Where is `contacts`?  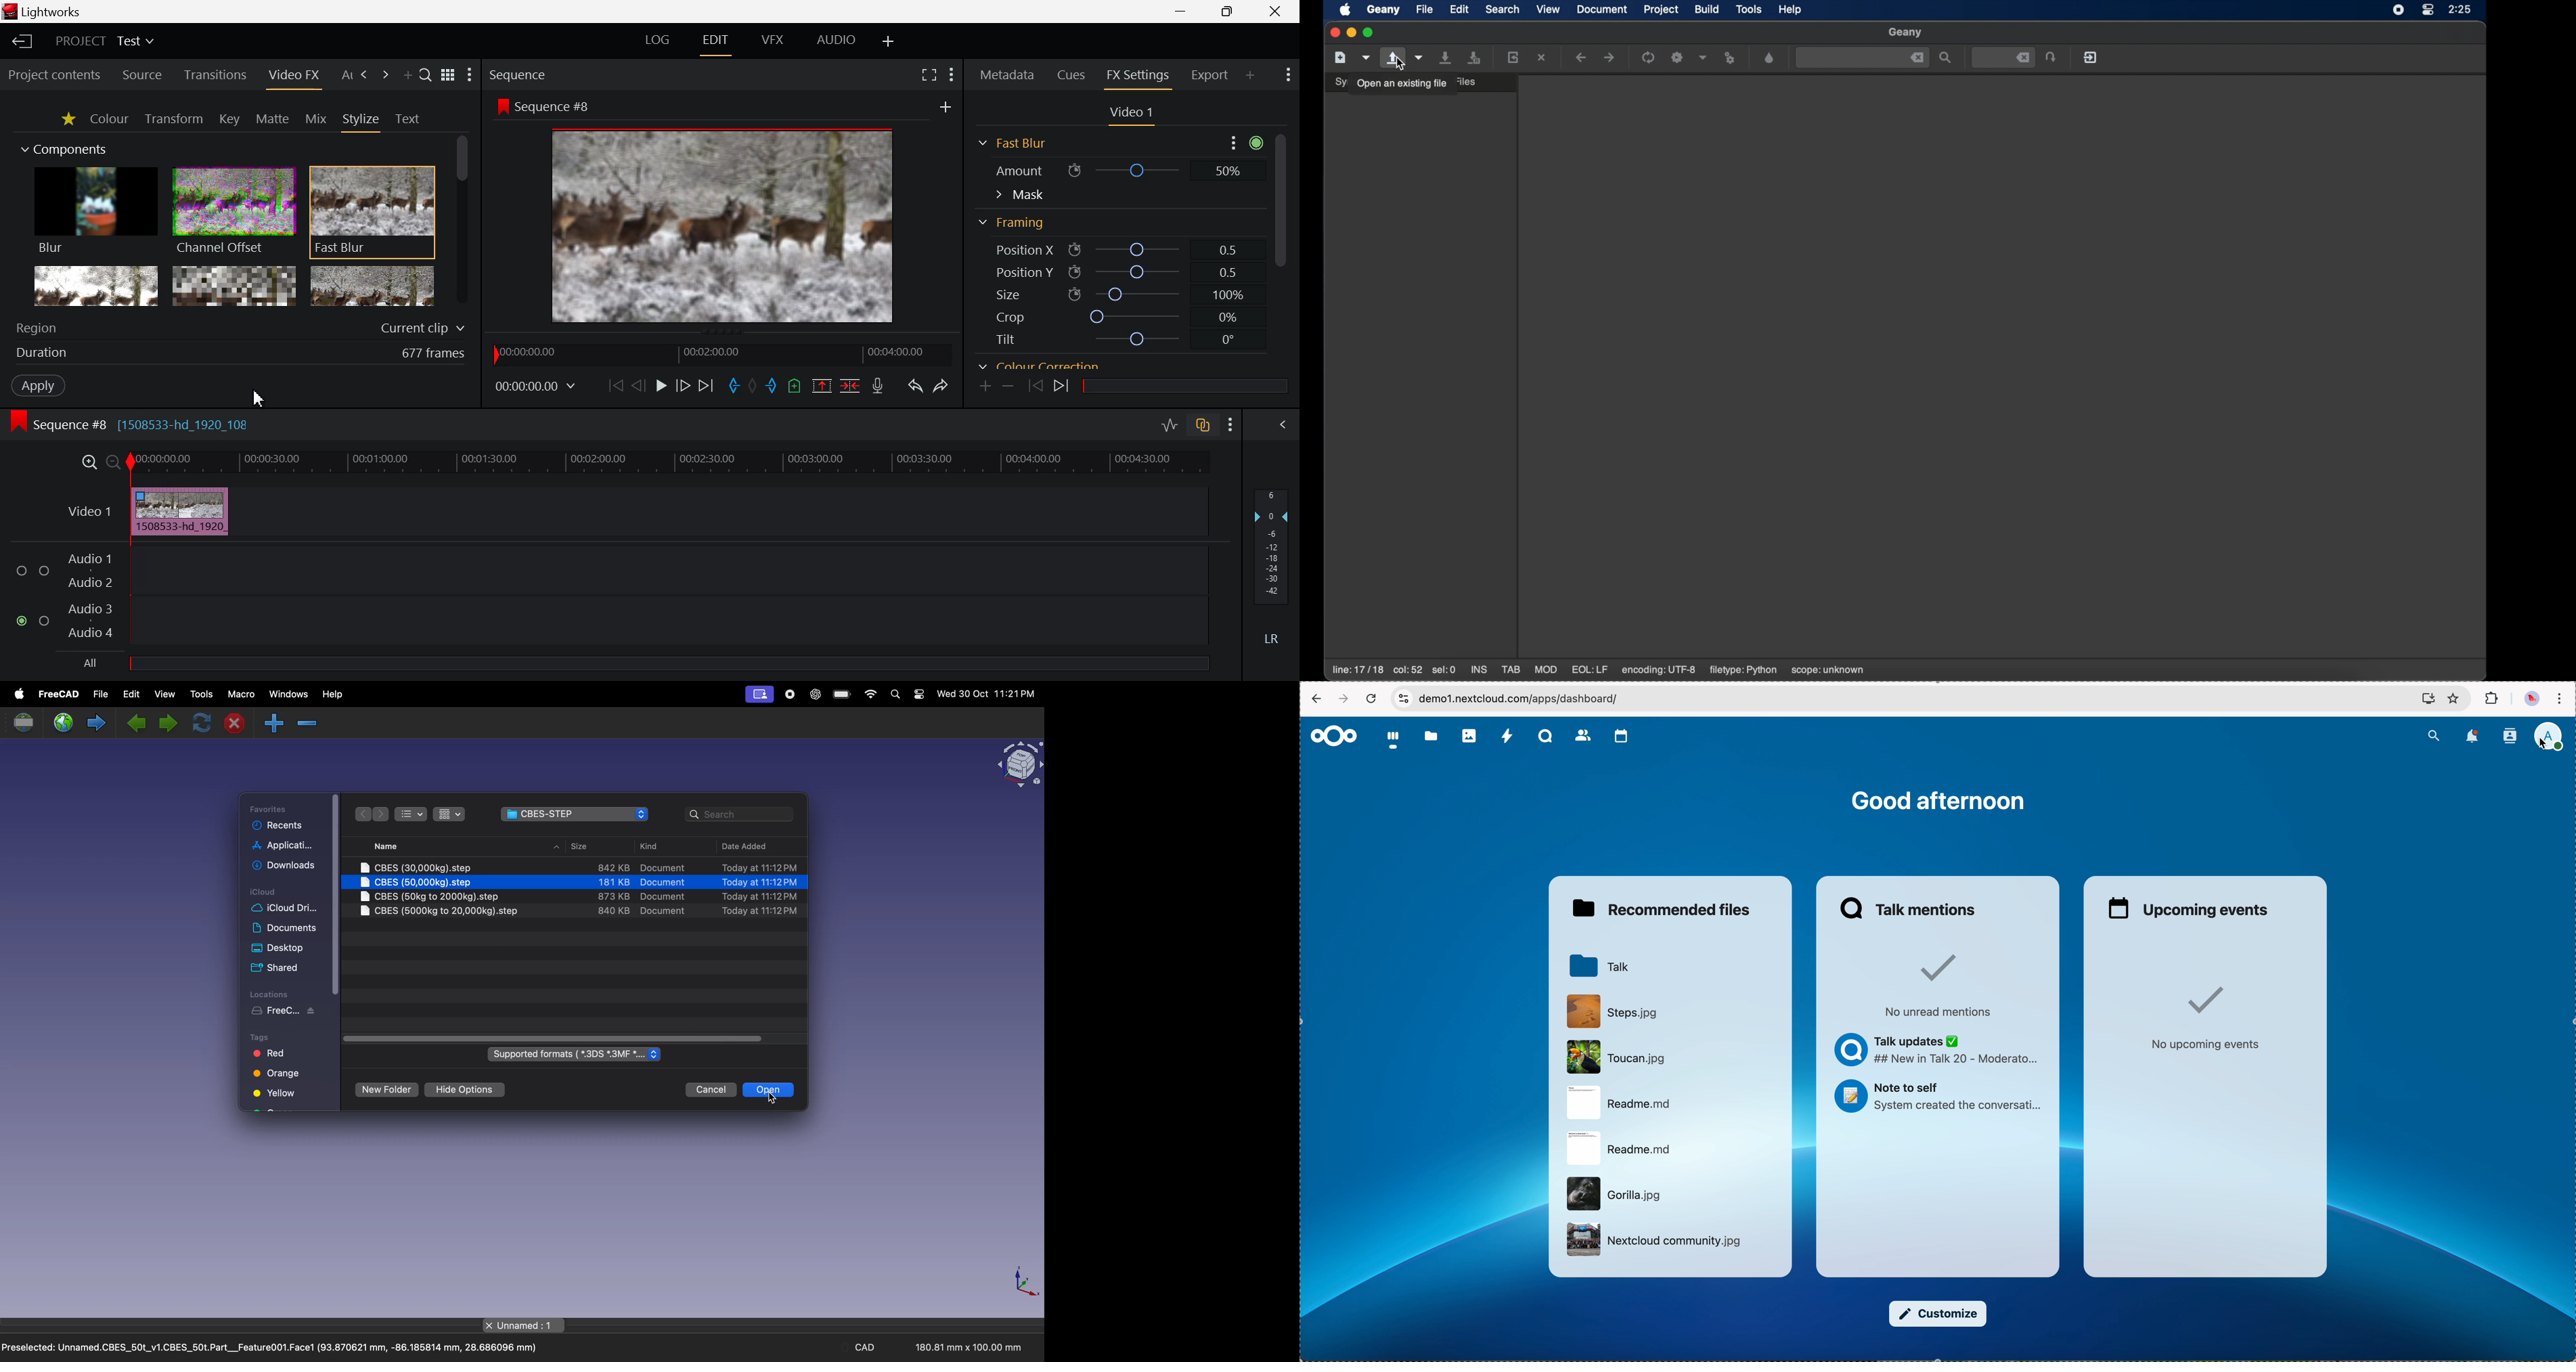 contacts is located at coordinates (2509, 736).